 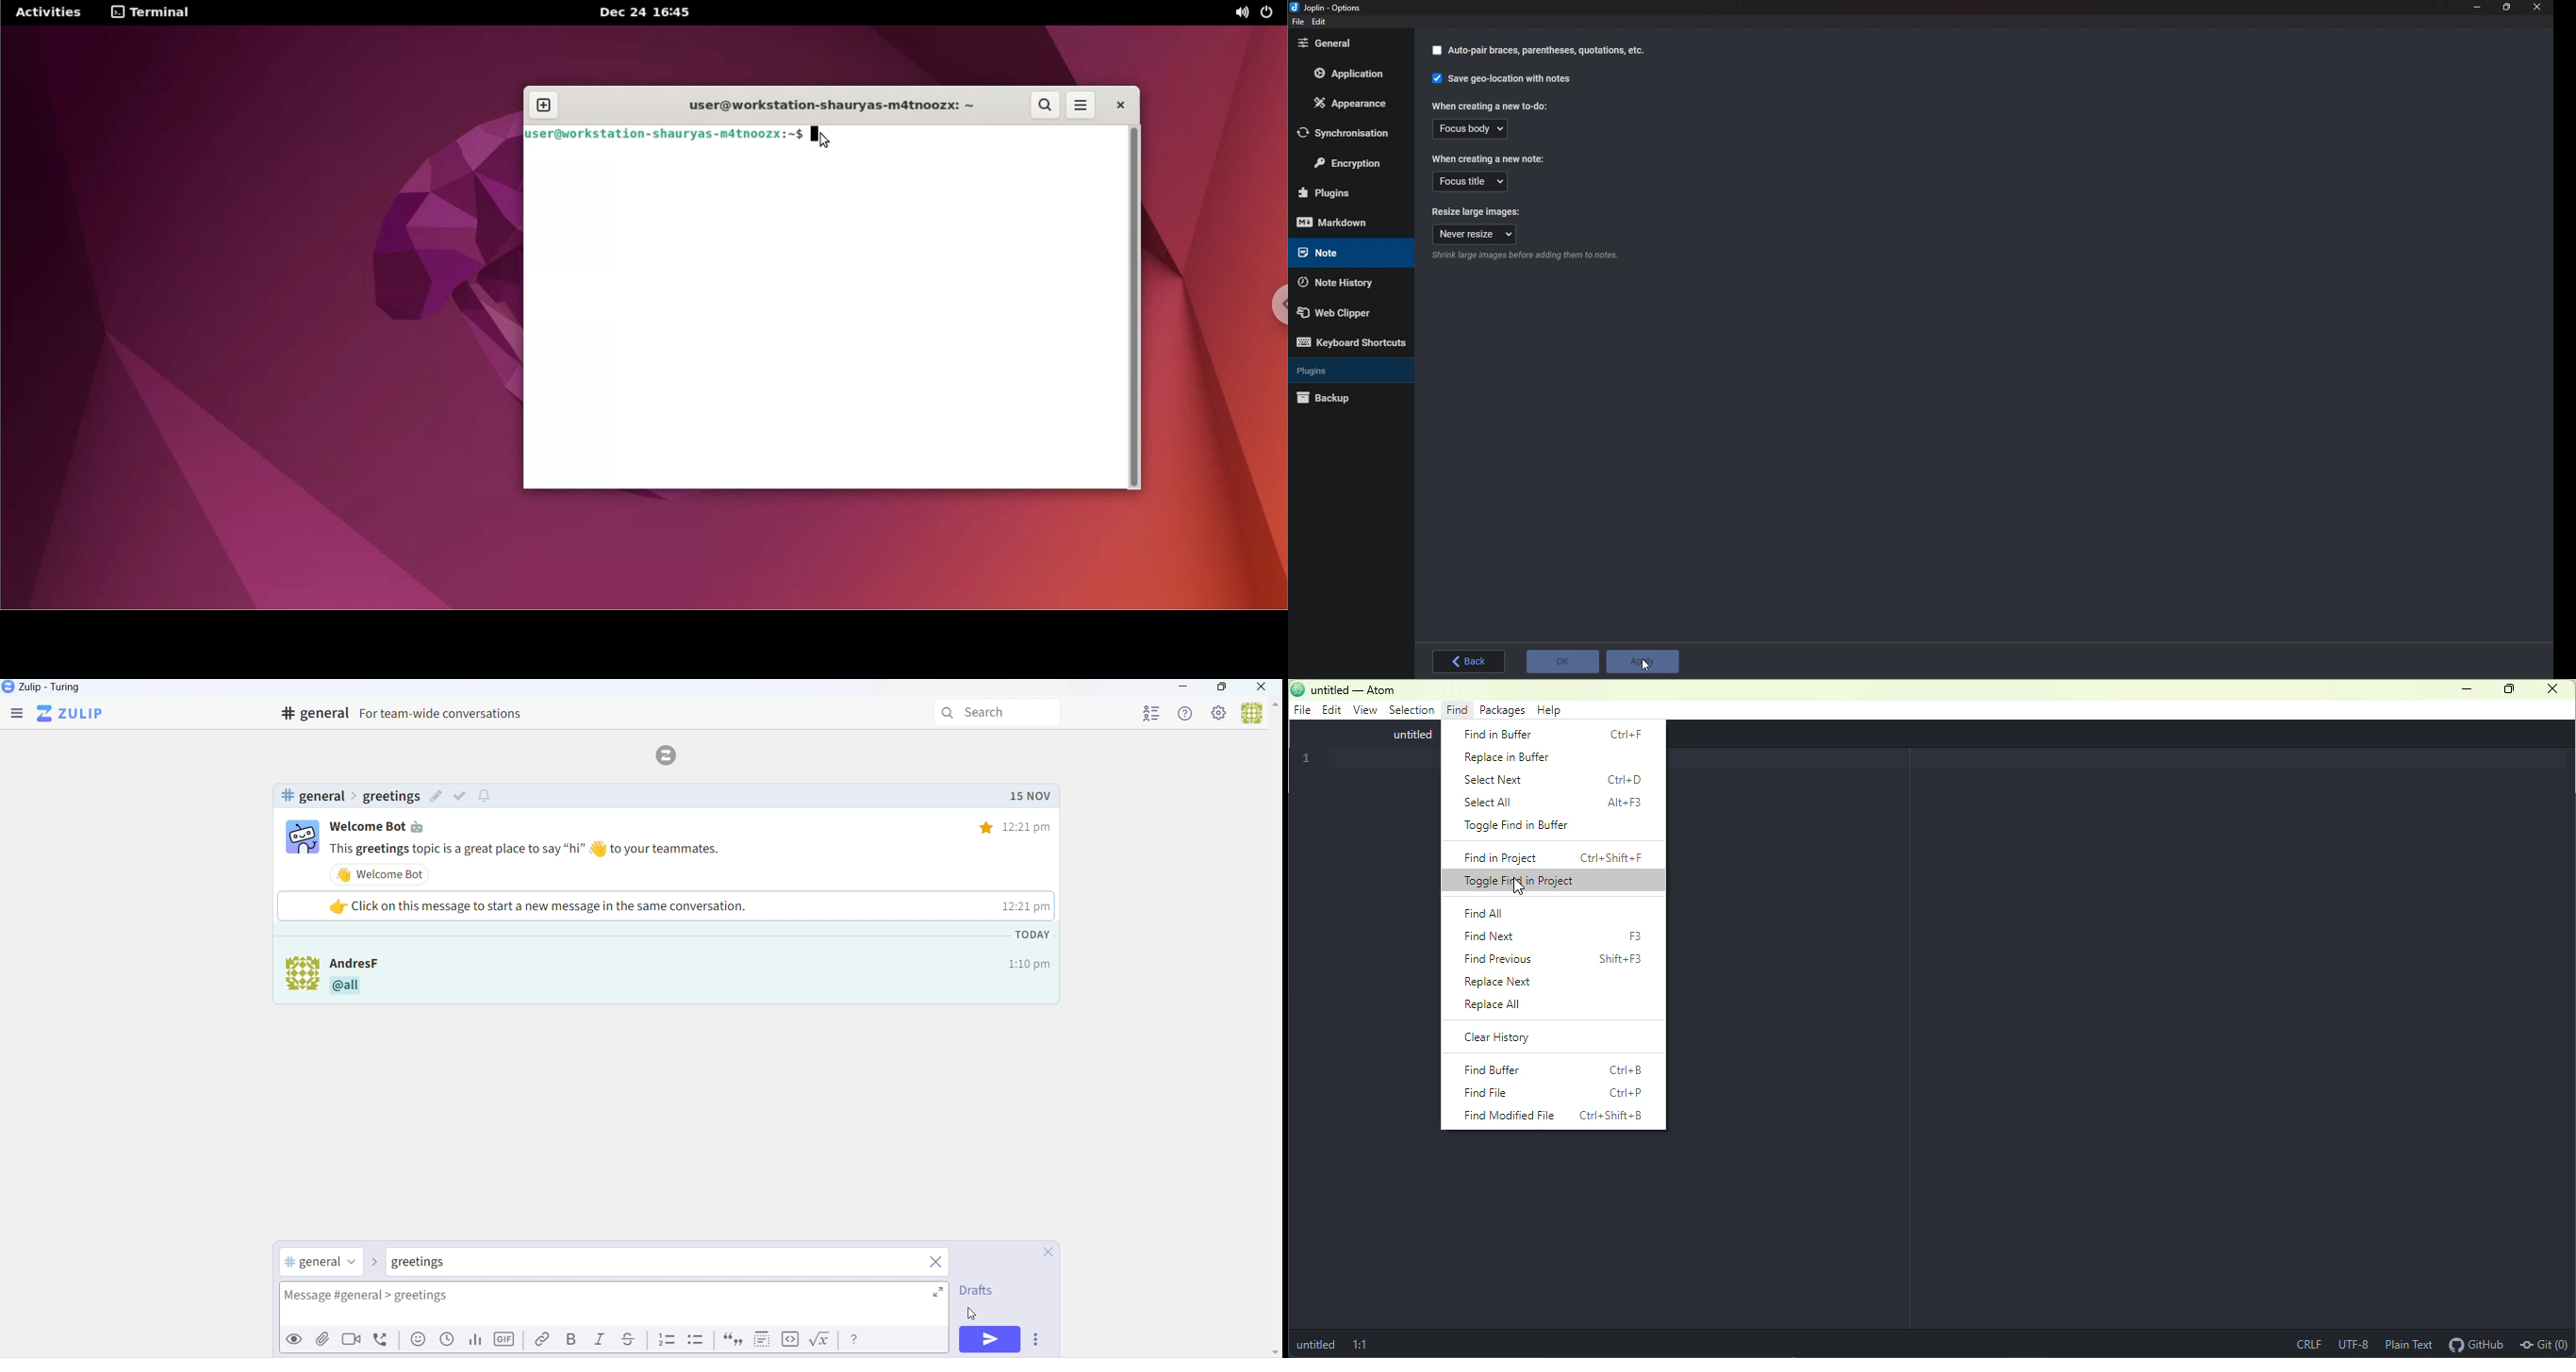 What do you see at coordinates (1504, 79) in the screenshot?
I see `Save geo location with notes` at bounding box center [1504, 79].